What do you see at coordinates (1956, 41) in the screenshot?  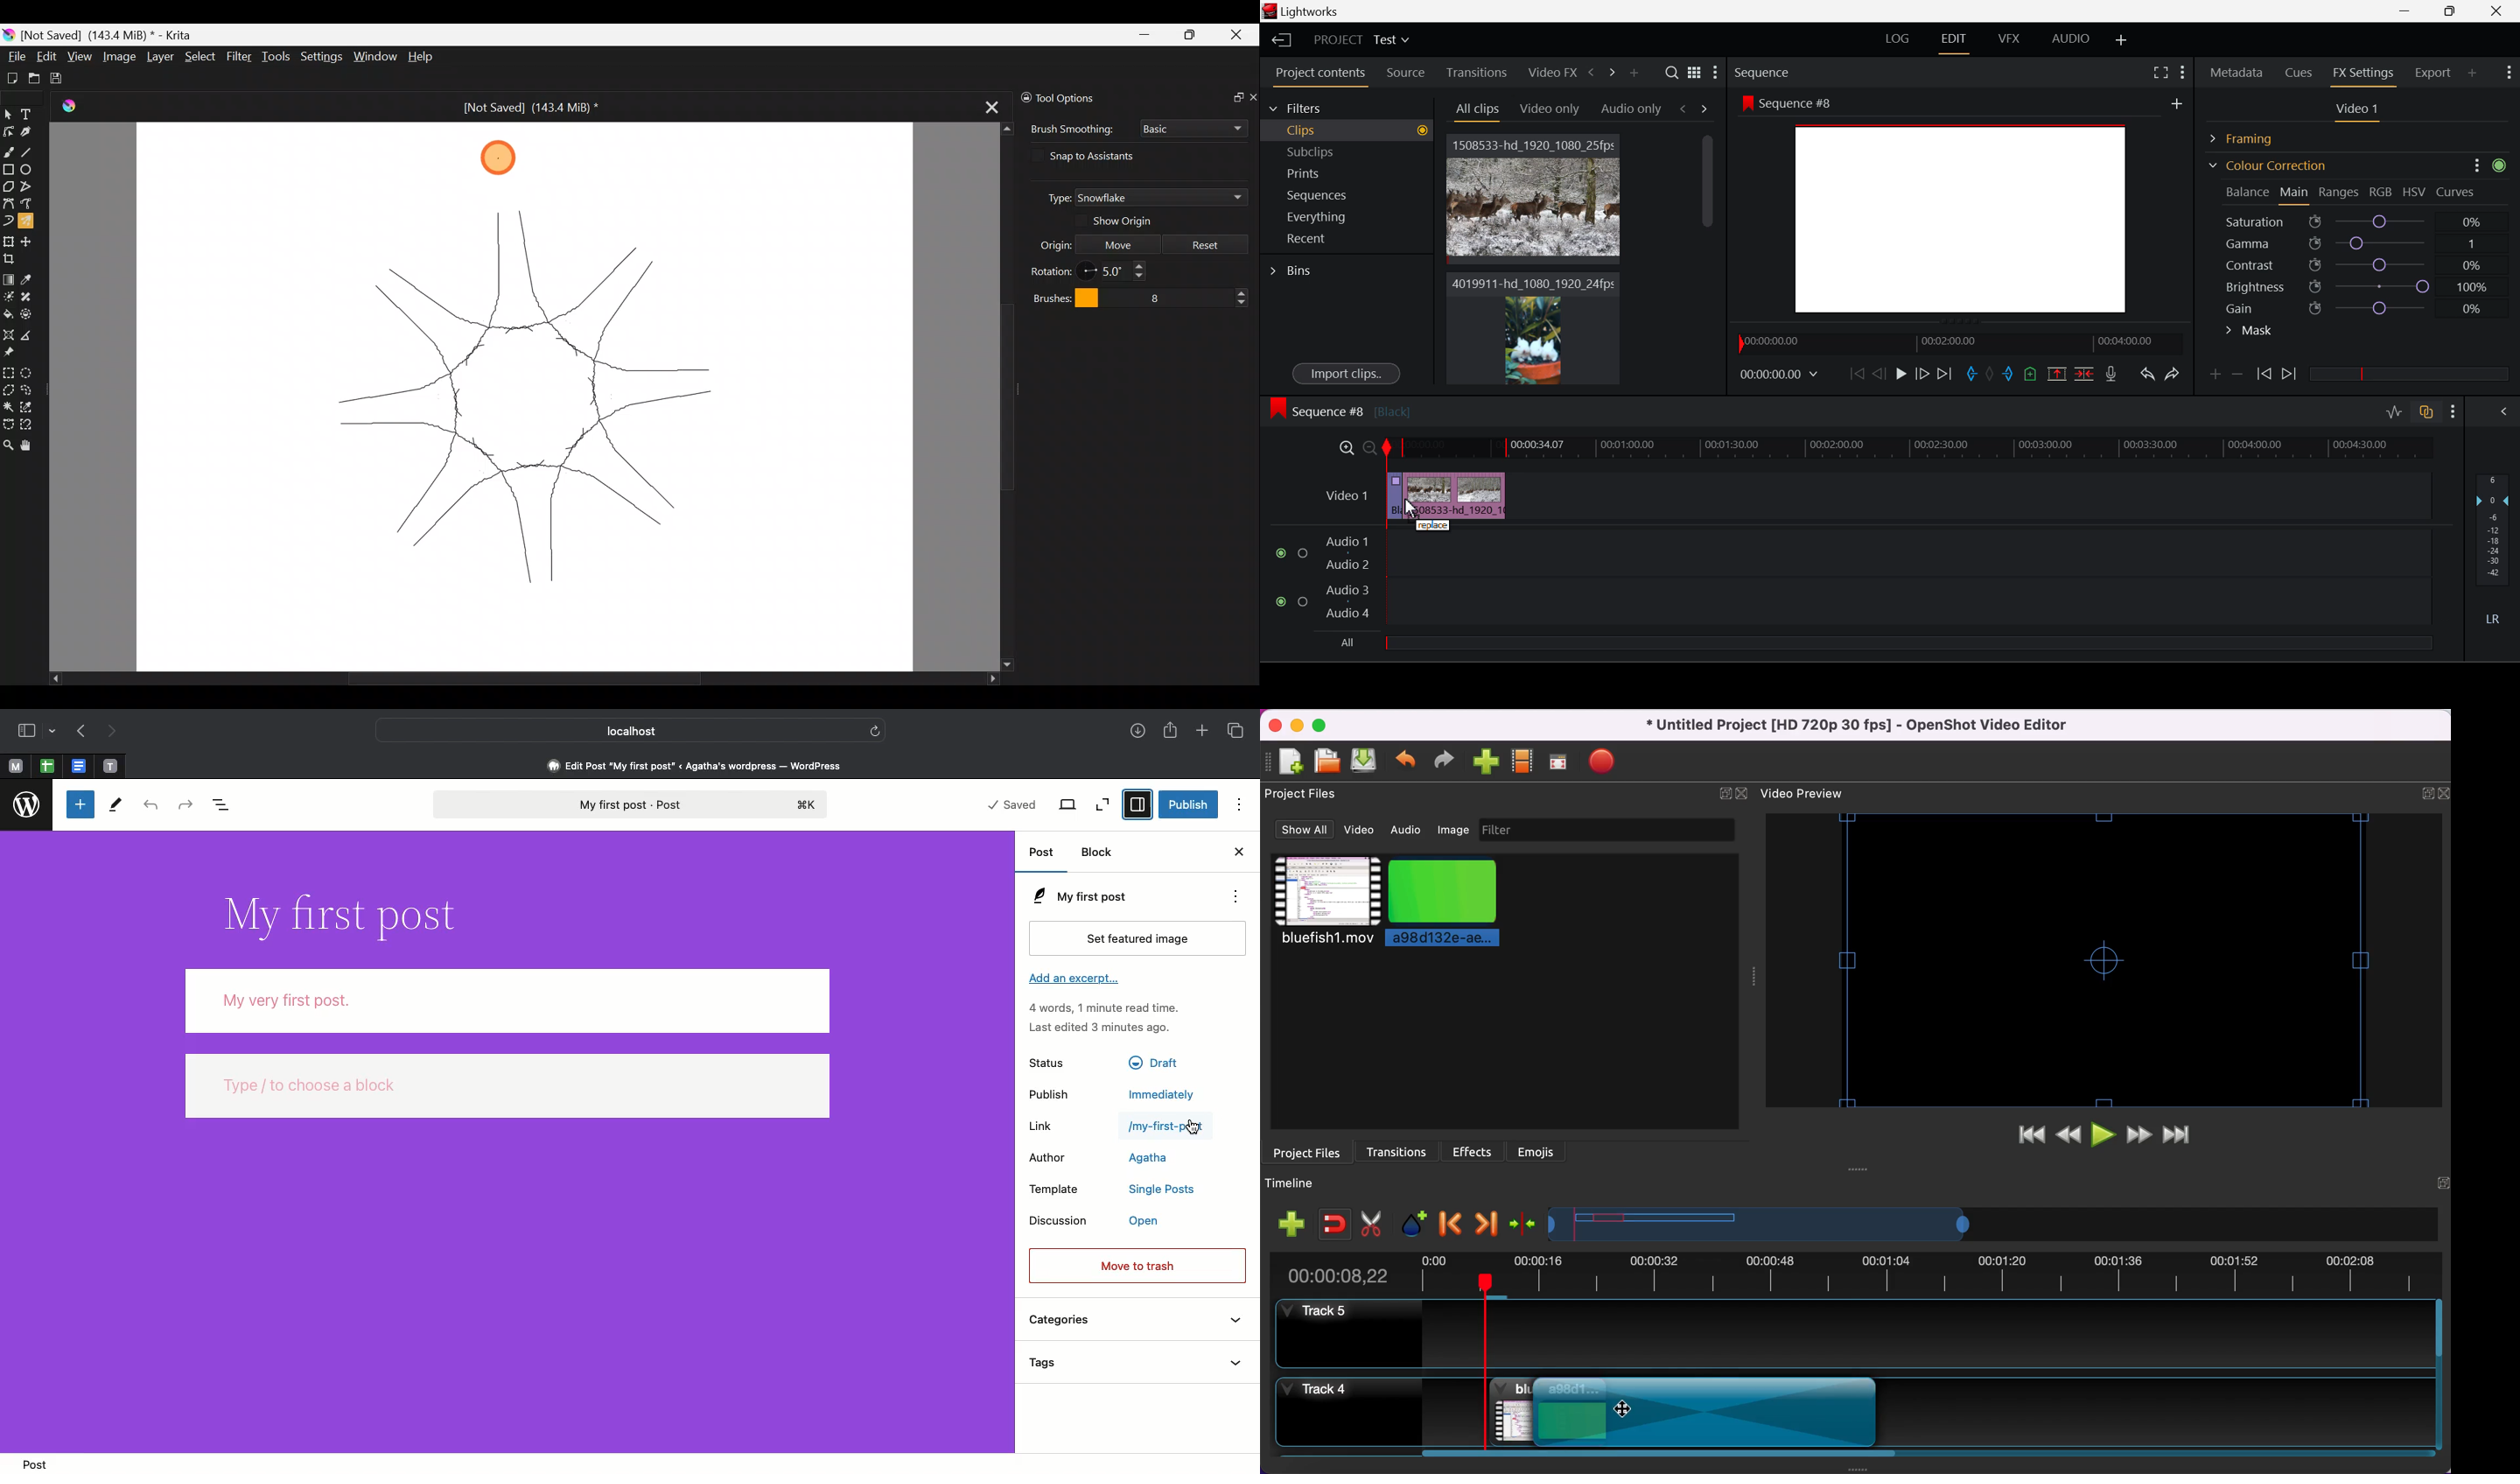 I see `EDIT Layout` at bounding box center [1956, 41].